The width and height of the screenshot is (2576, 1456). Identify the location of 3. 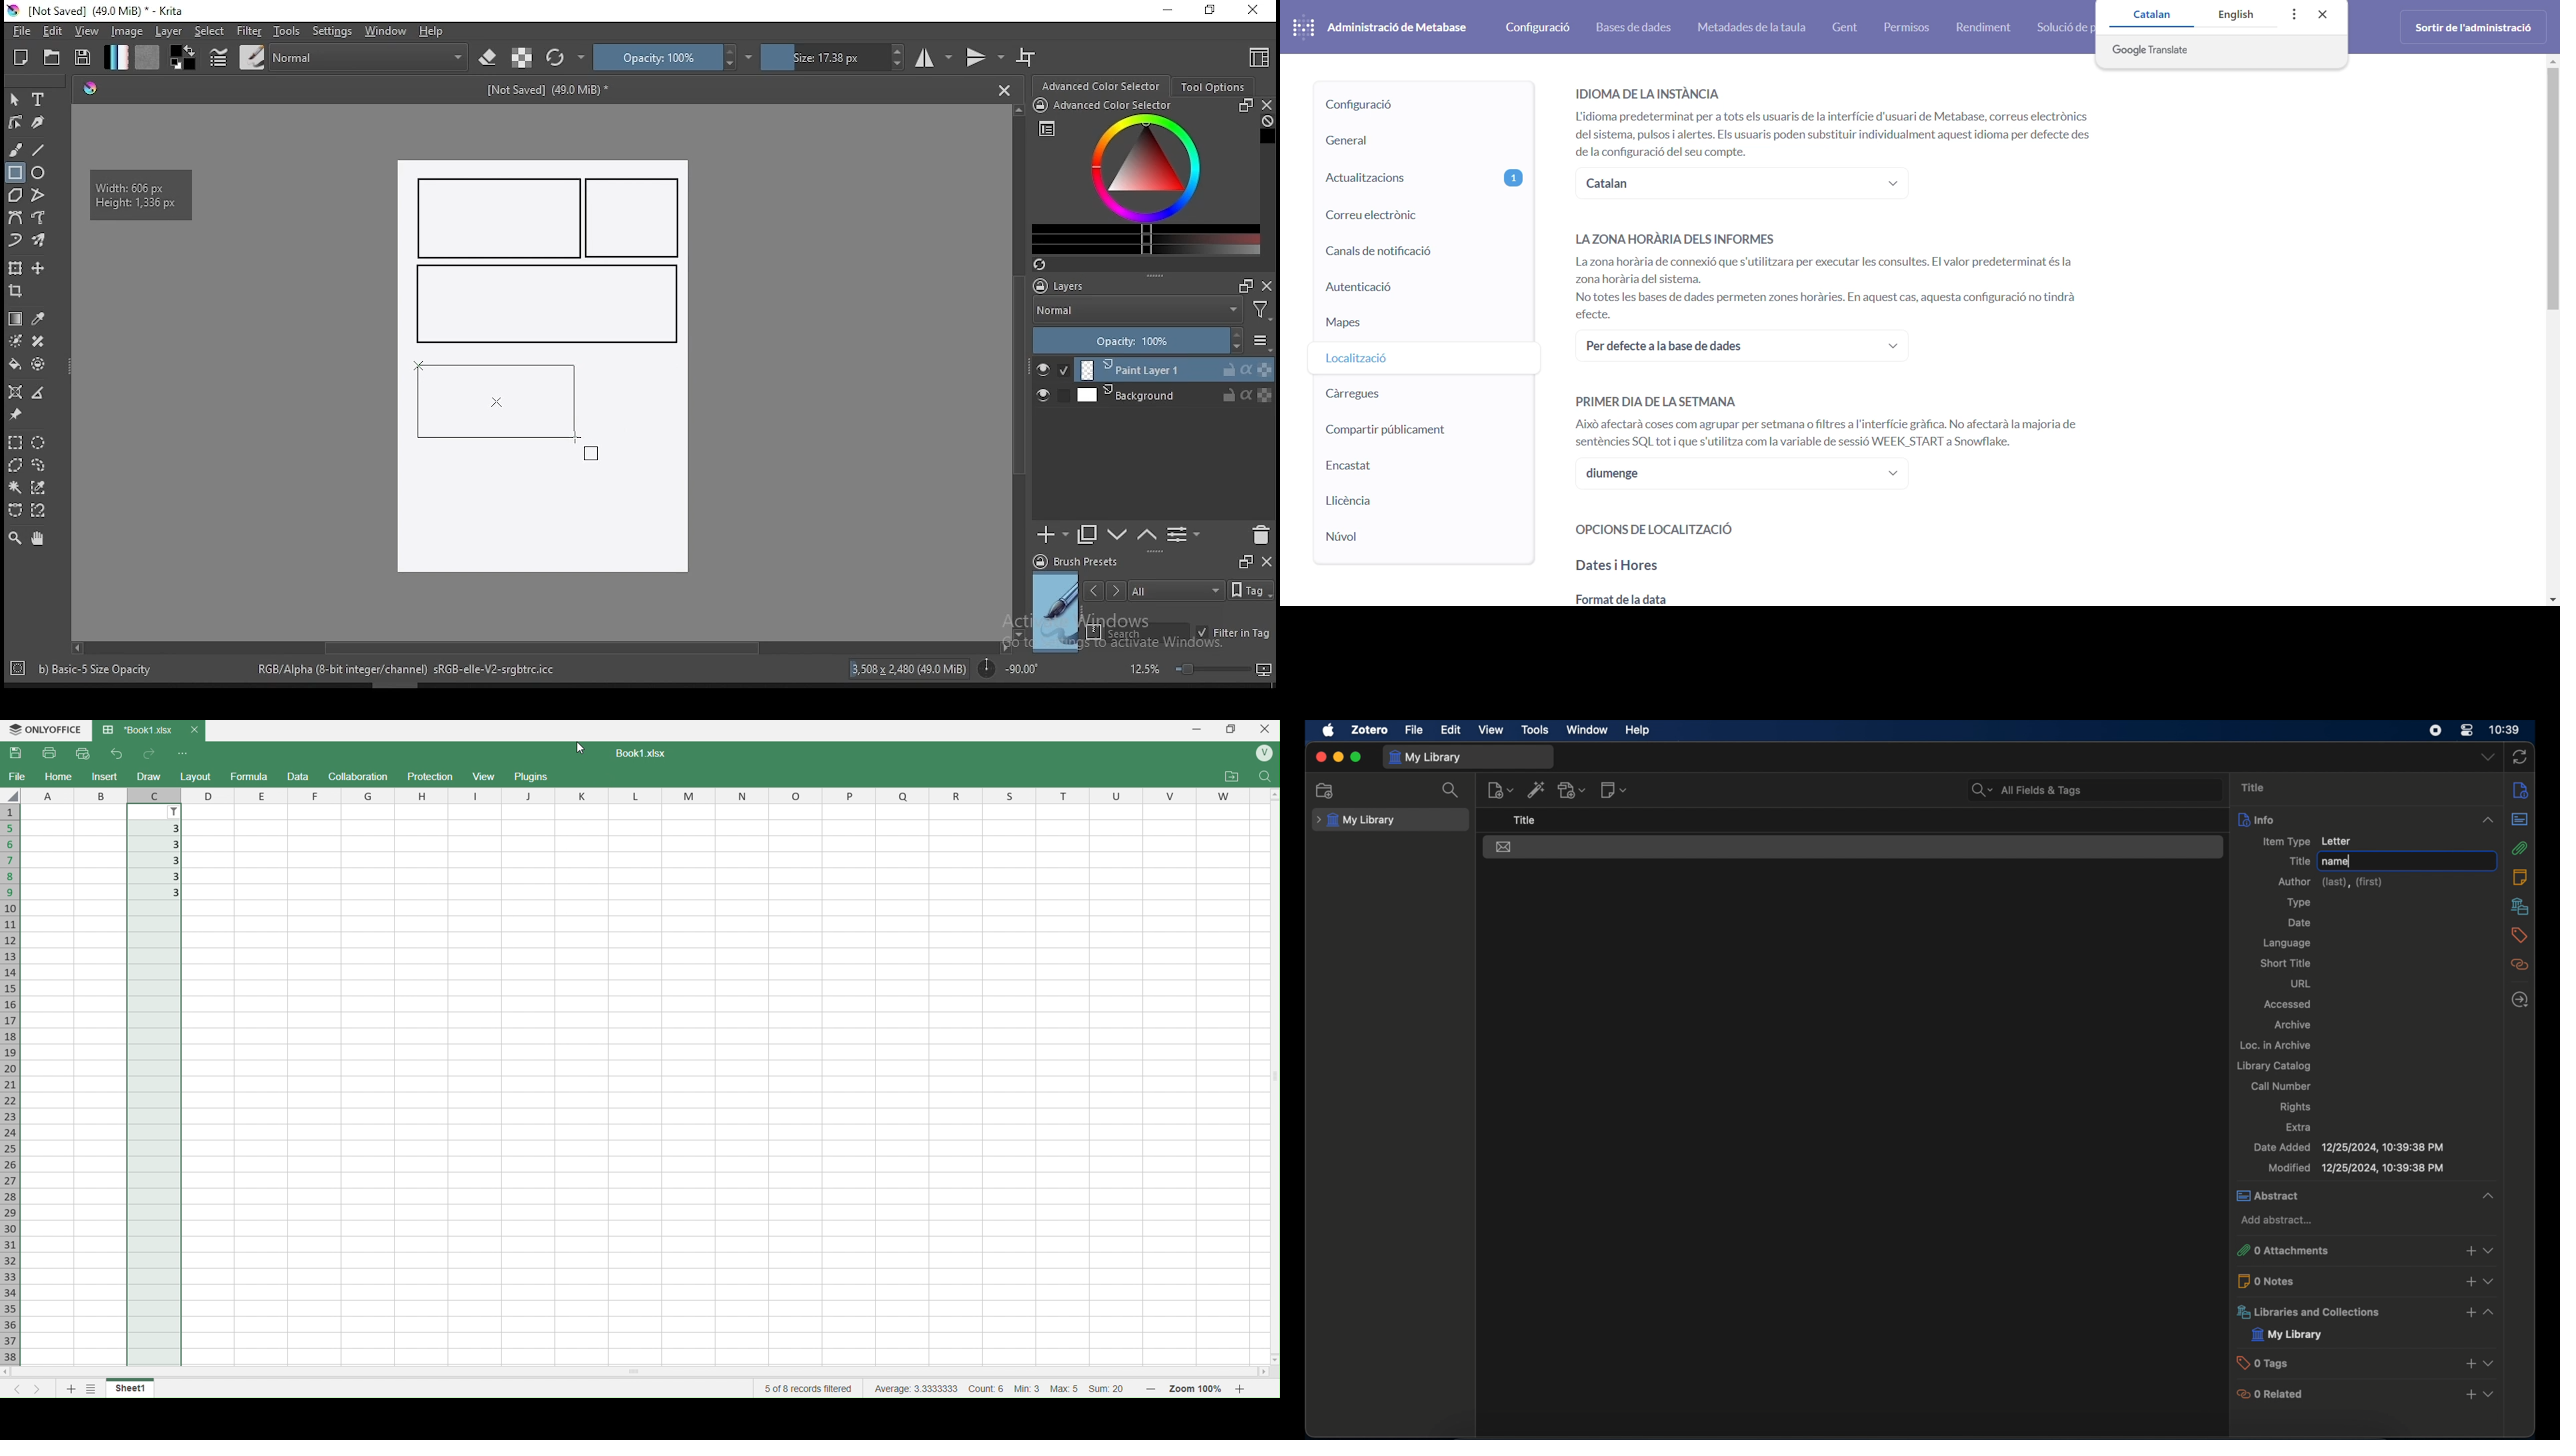
(152, 892).